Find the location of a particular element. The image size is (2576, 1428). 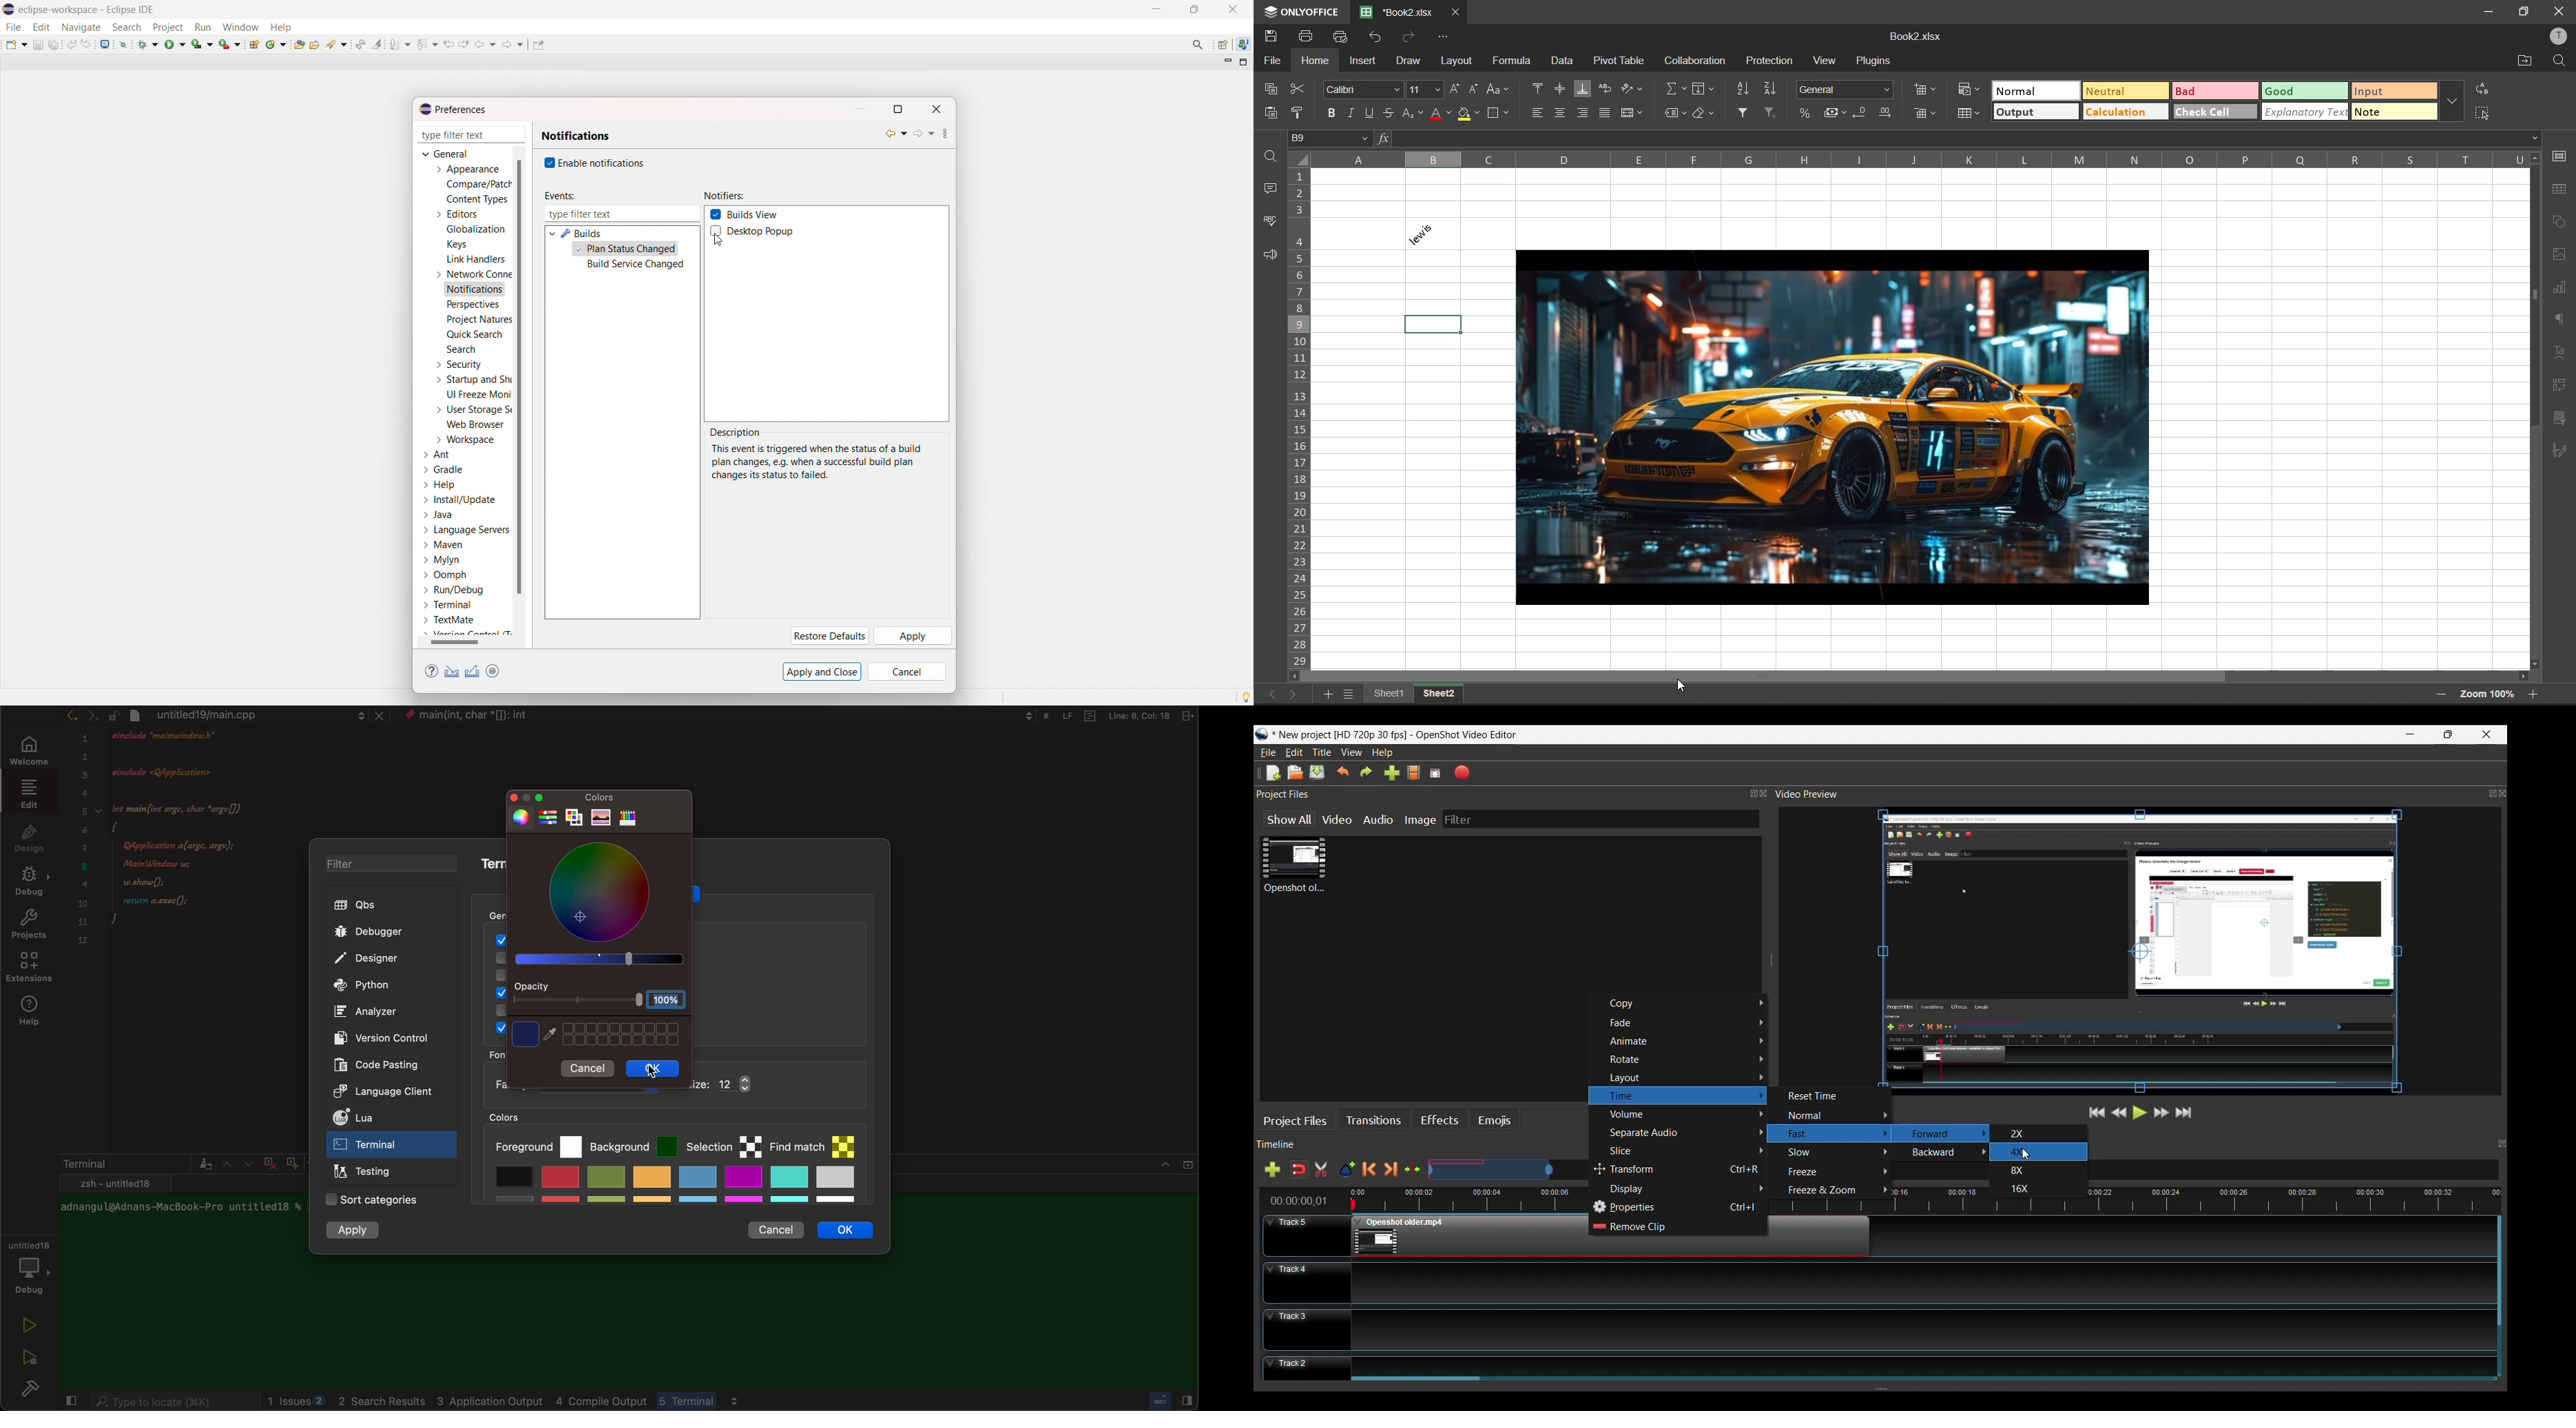

font size is located at coordinates (1426, 90).